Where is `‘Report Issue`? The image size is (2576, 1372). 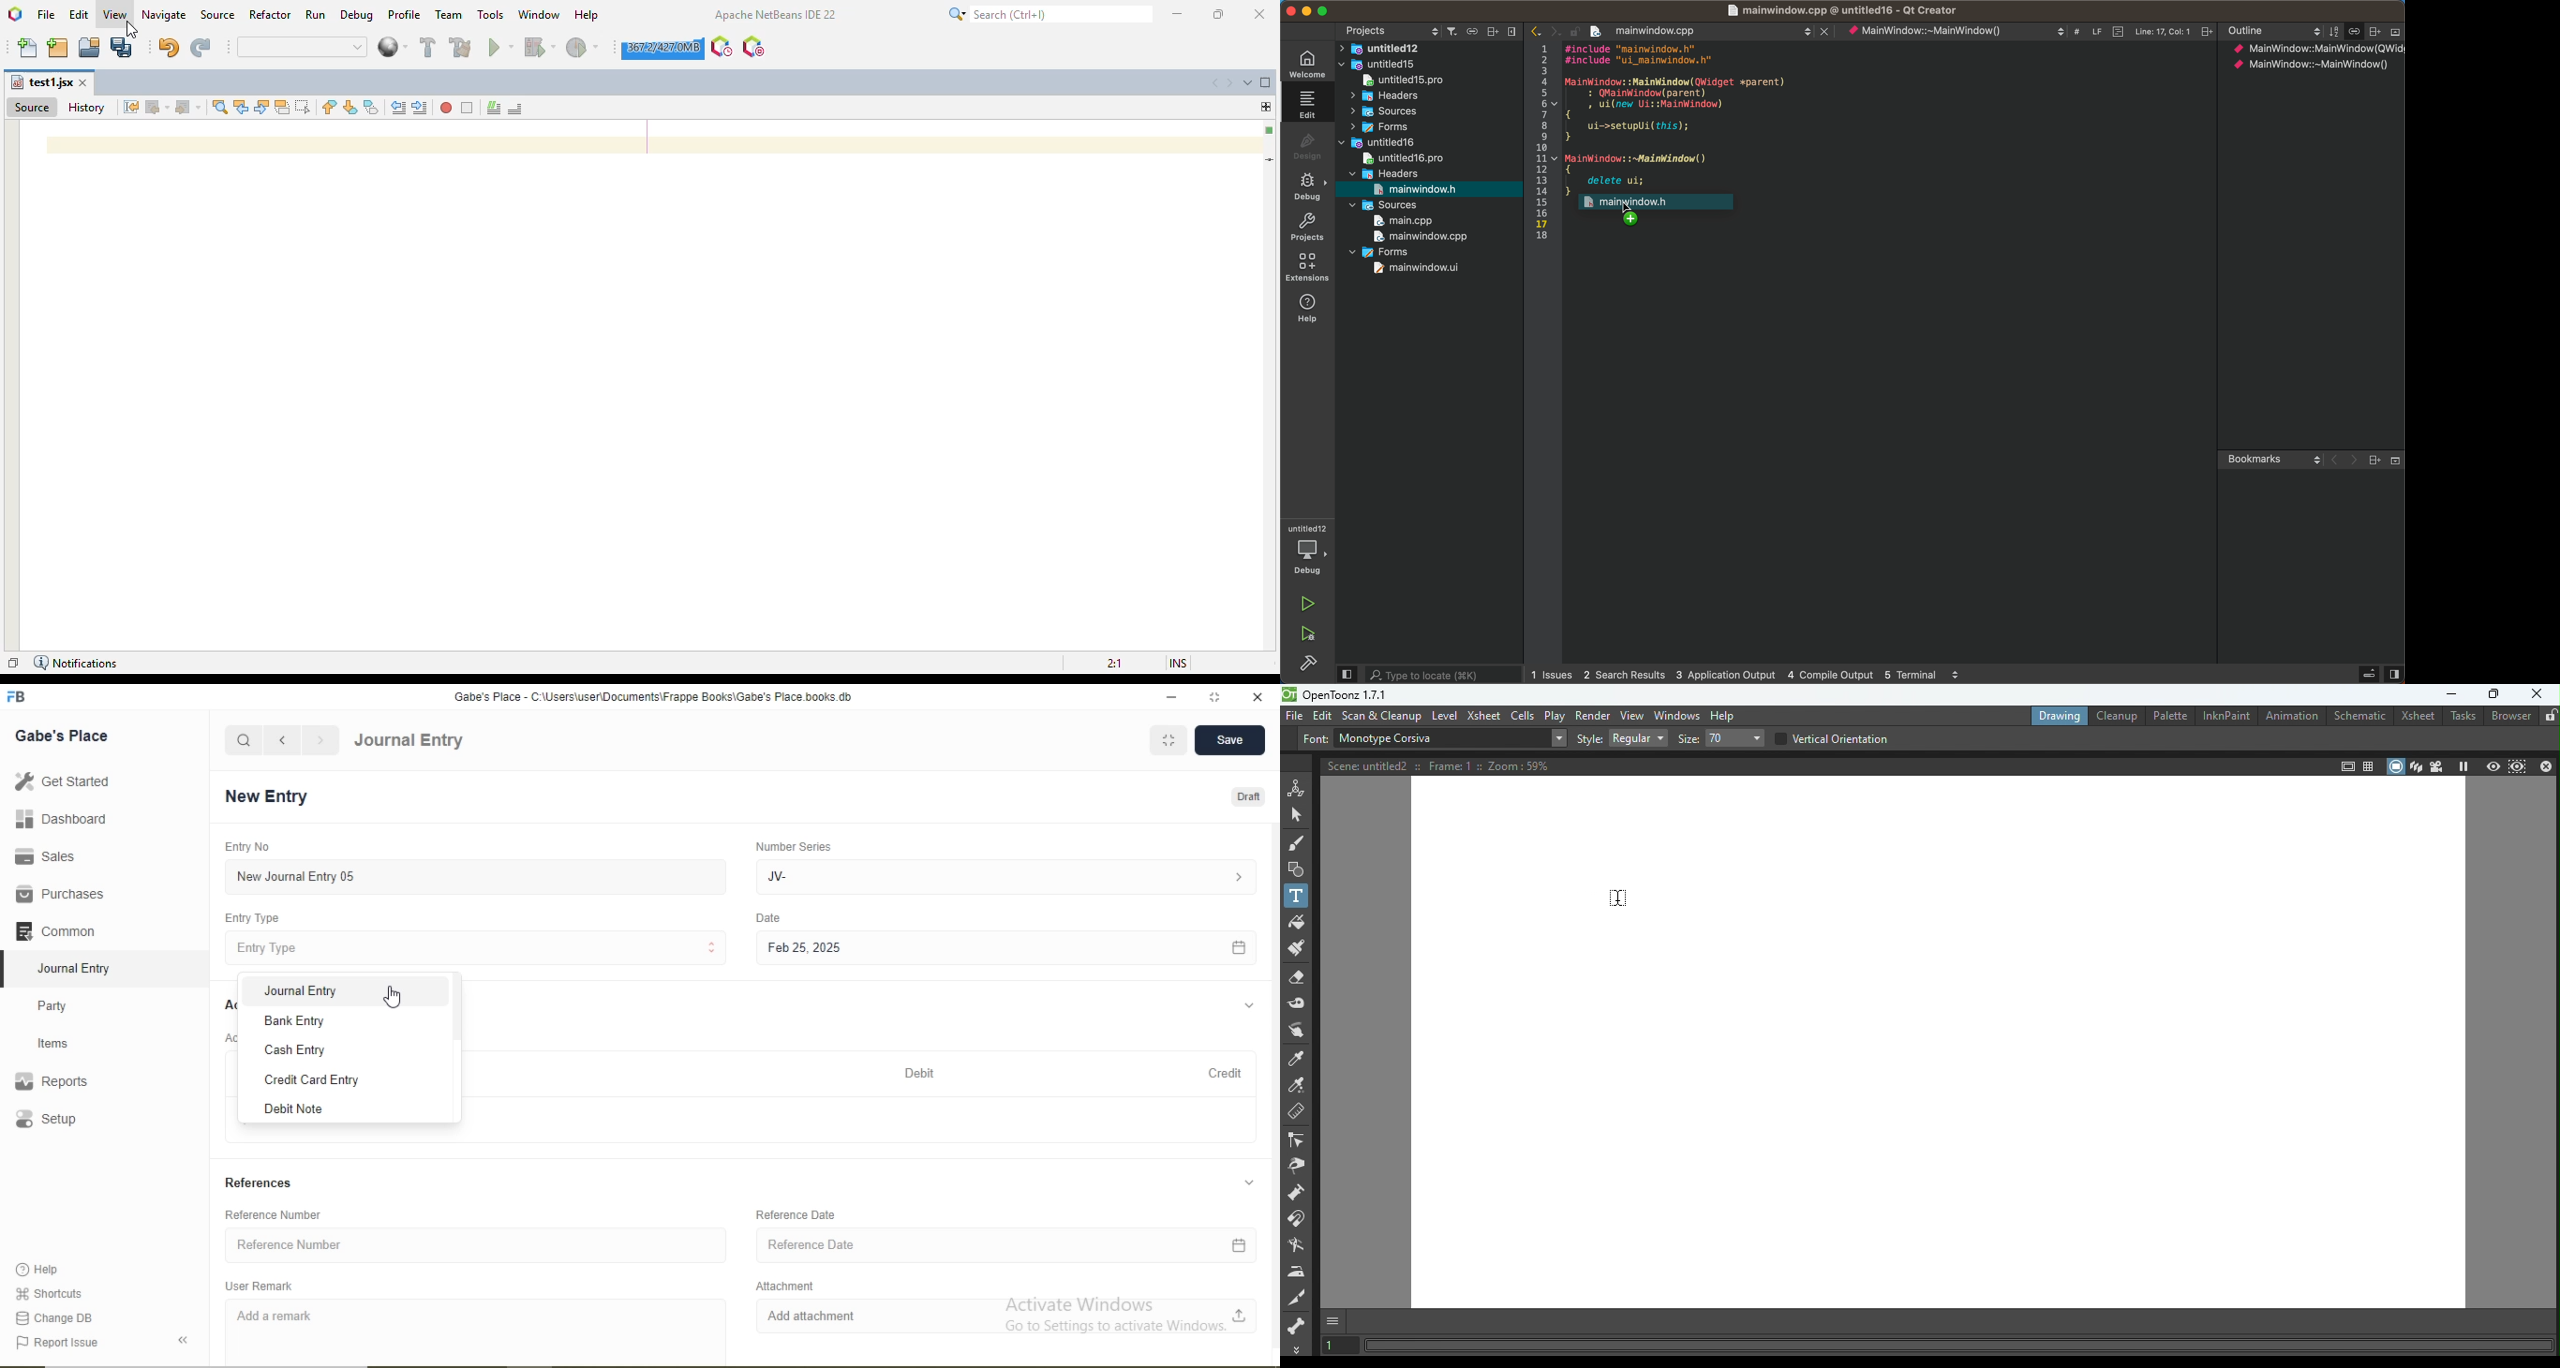
‘Report Issue is located at coordinates (78, 1343).